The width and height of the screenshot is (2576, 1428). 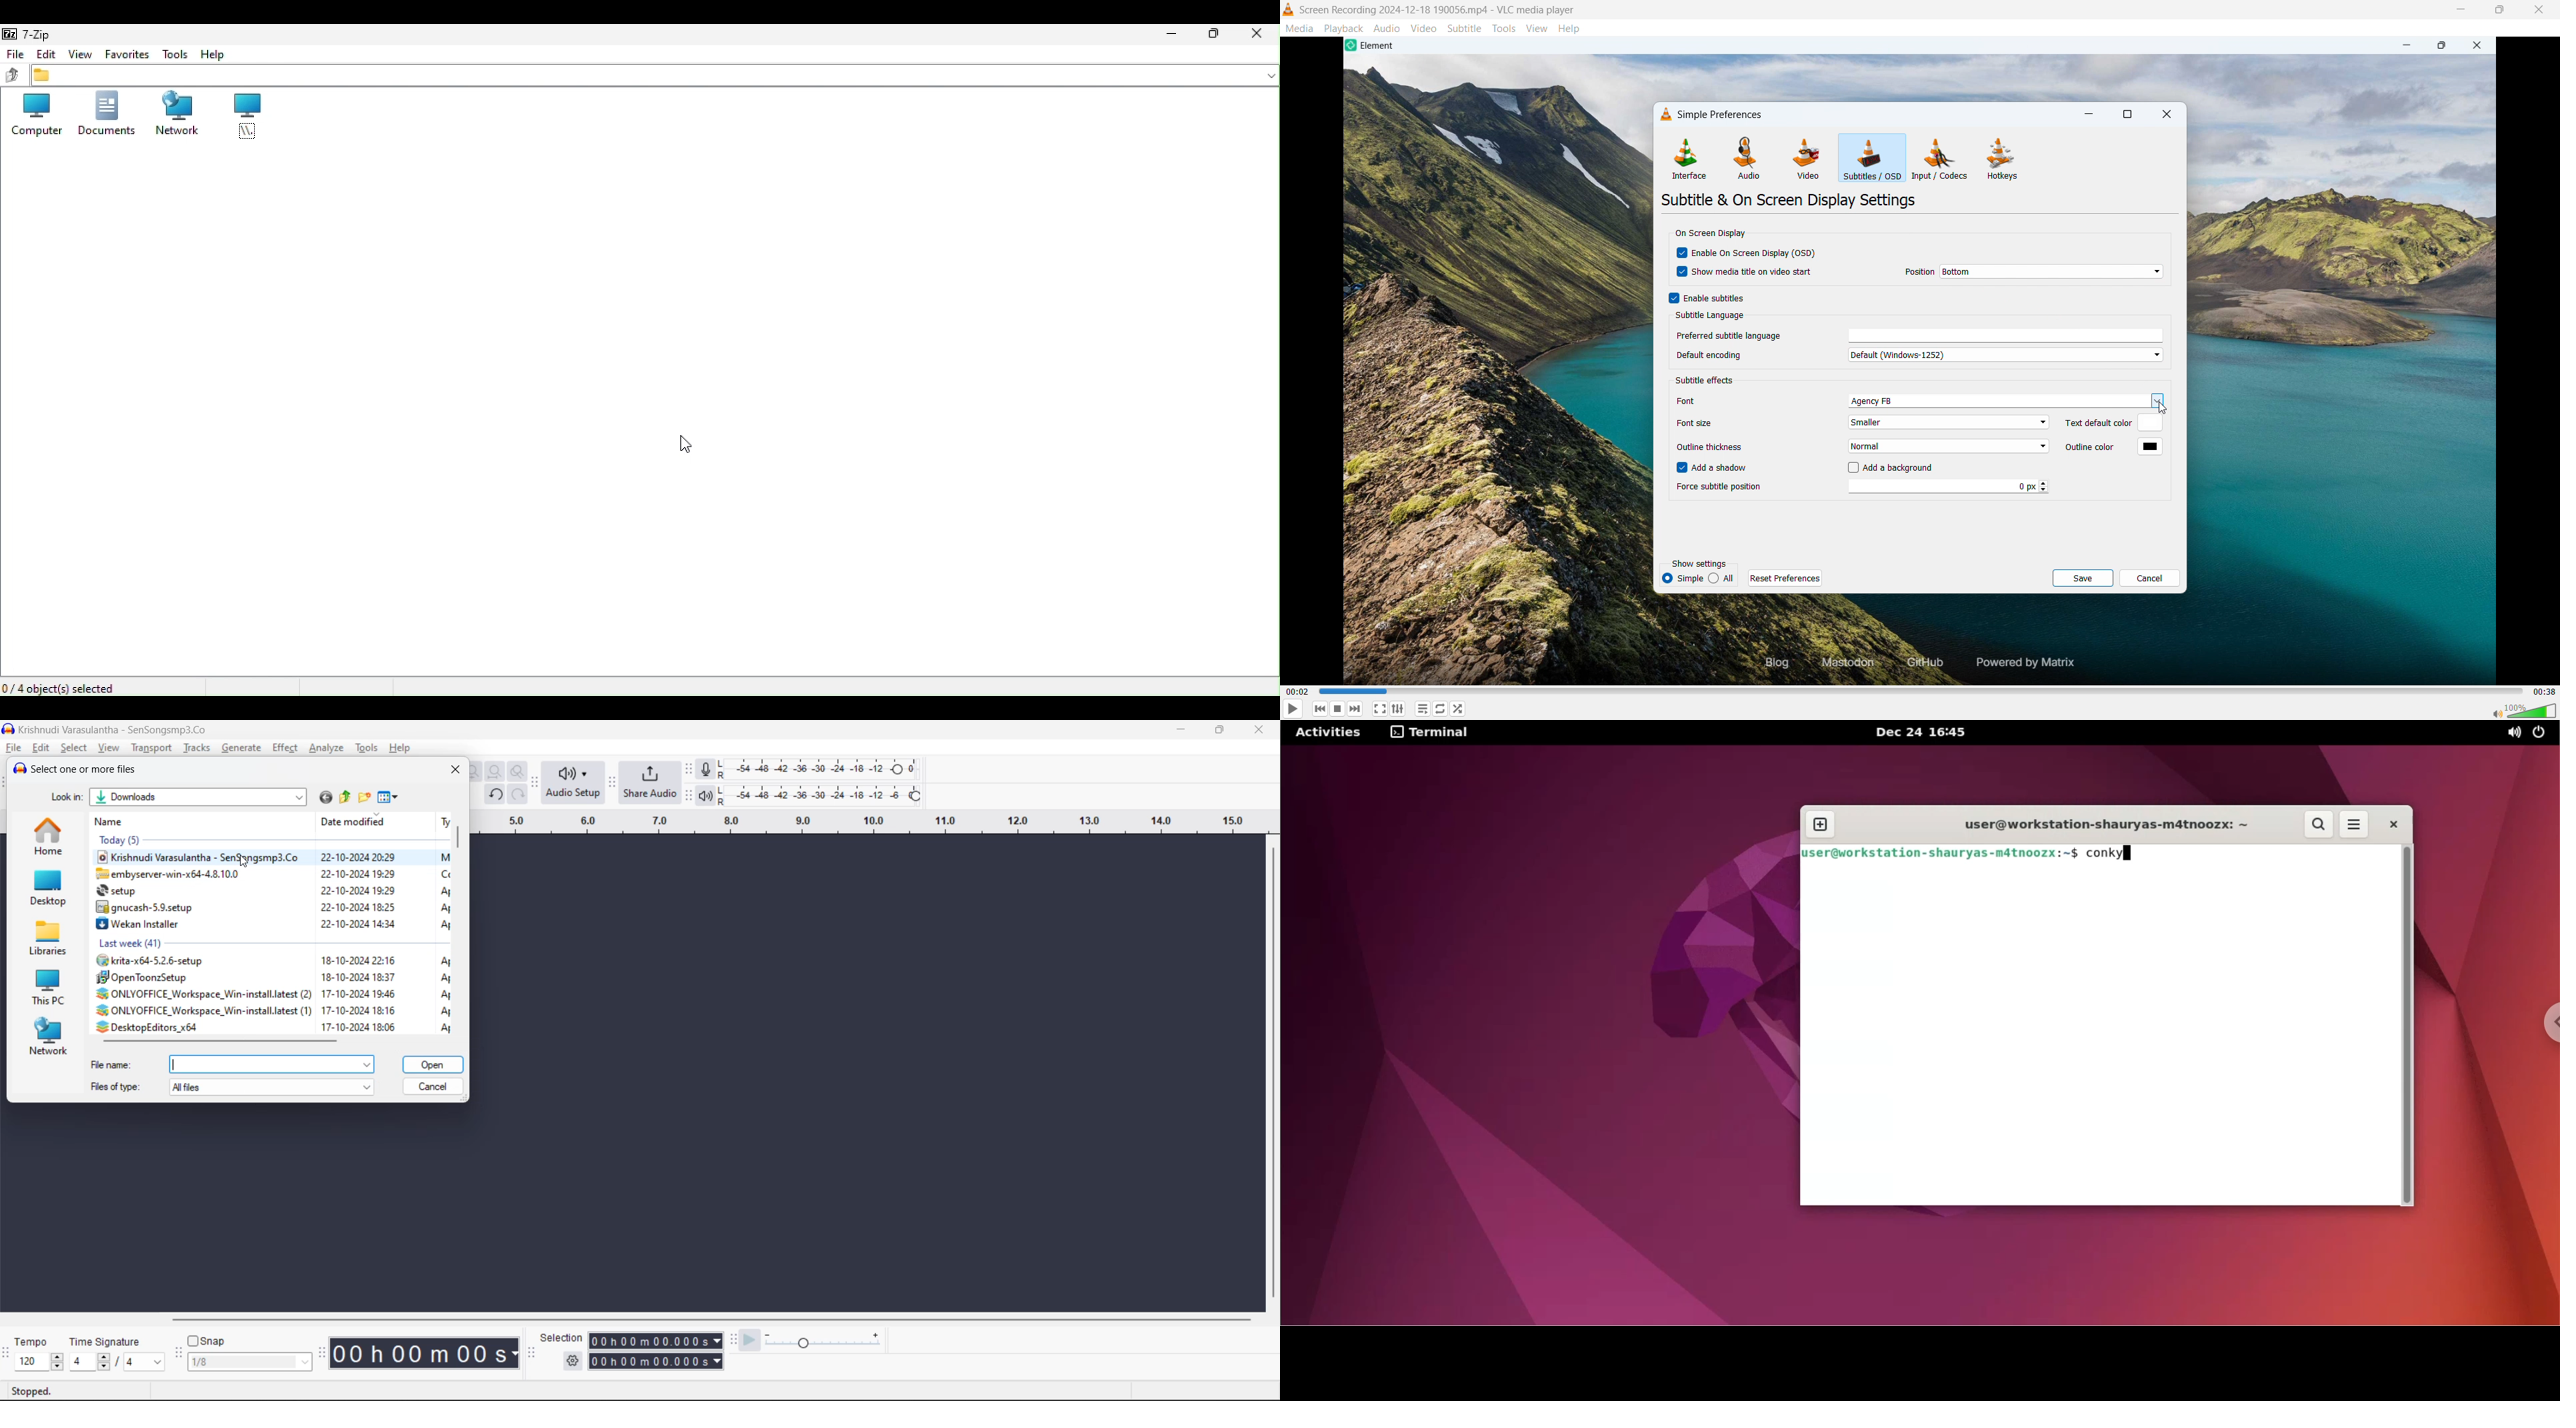 I want to click on : DesktopEditors x64 17-10-2024 18:06 Ar, so click(x=273, y=1027).